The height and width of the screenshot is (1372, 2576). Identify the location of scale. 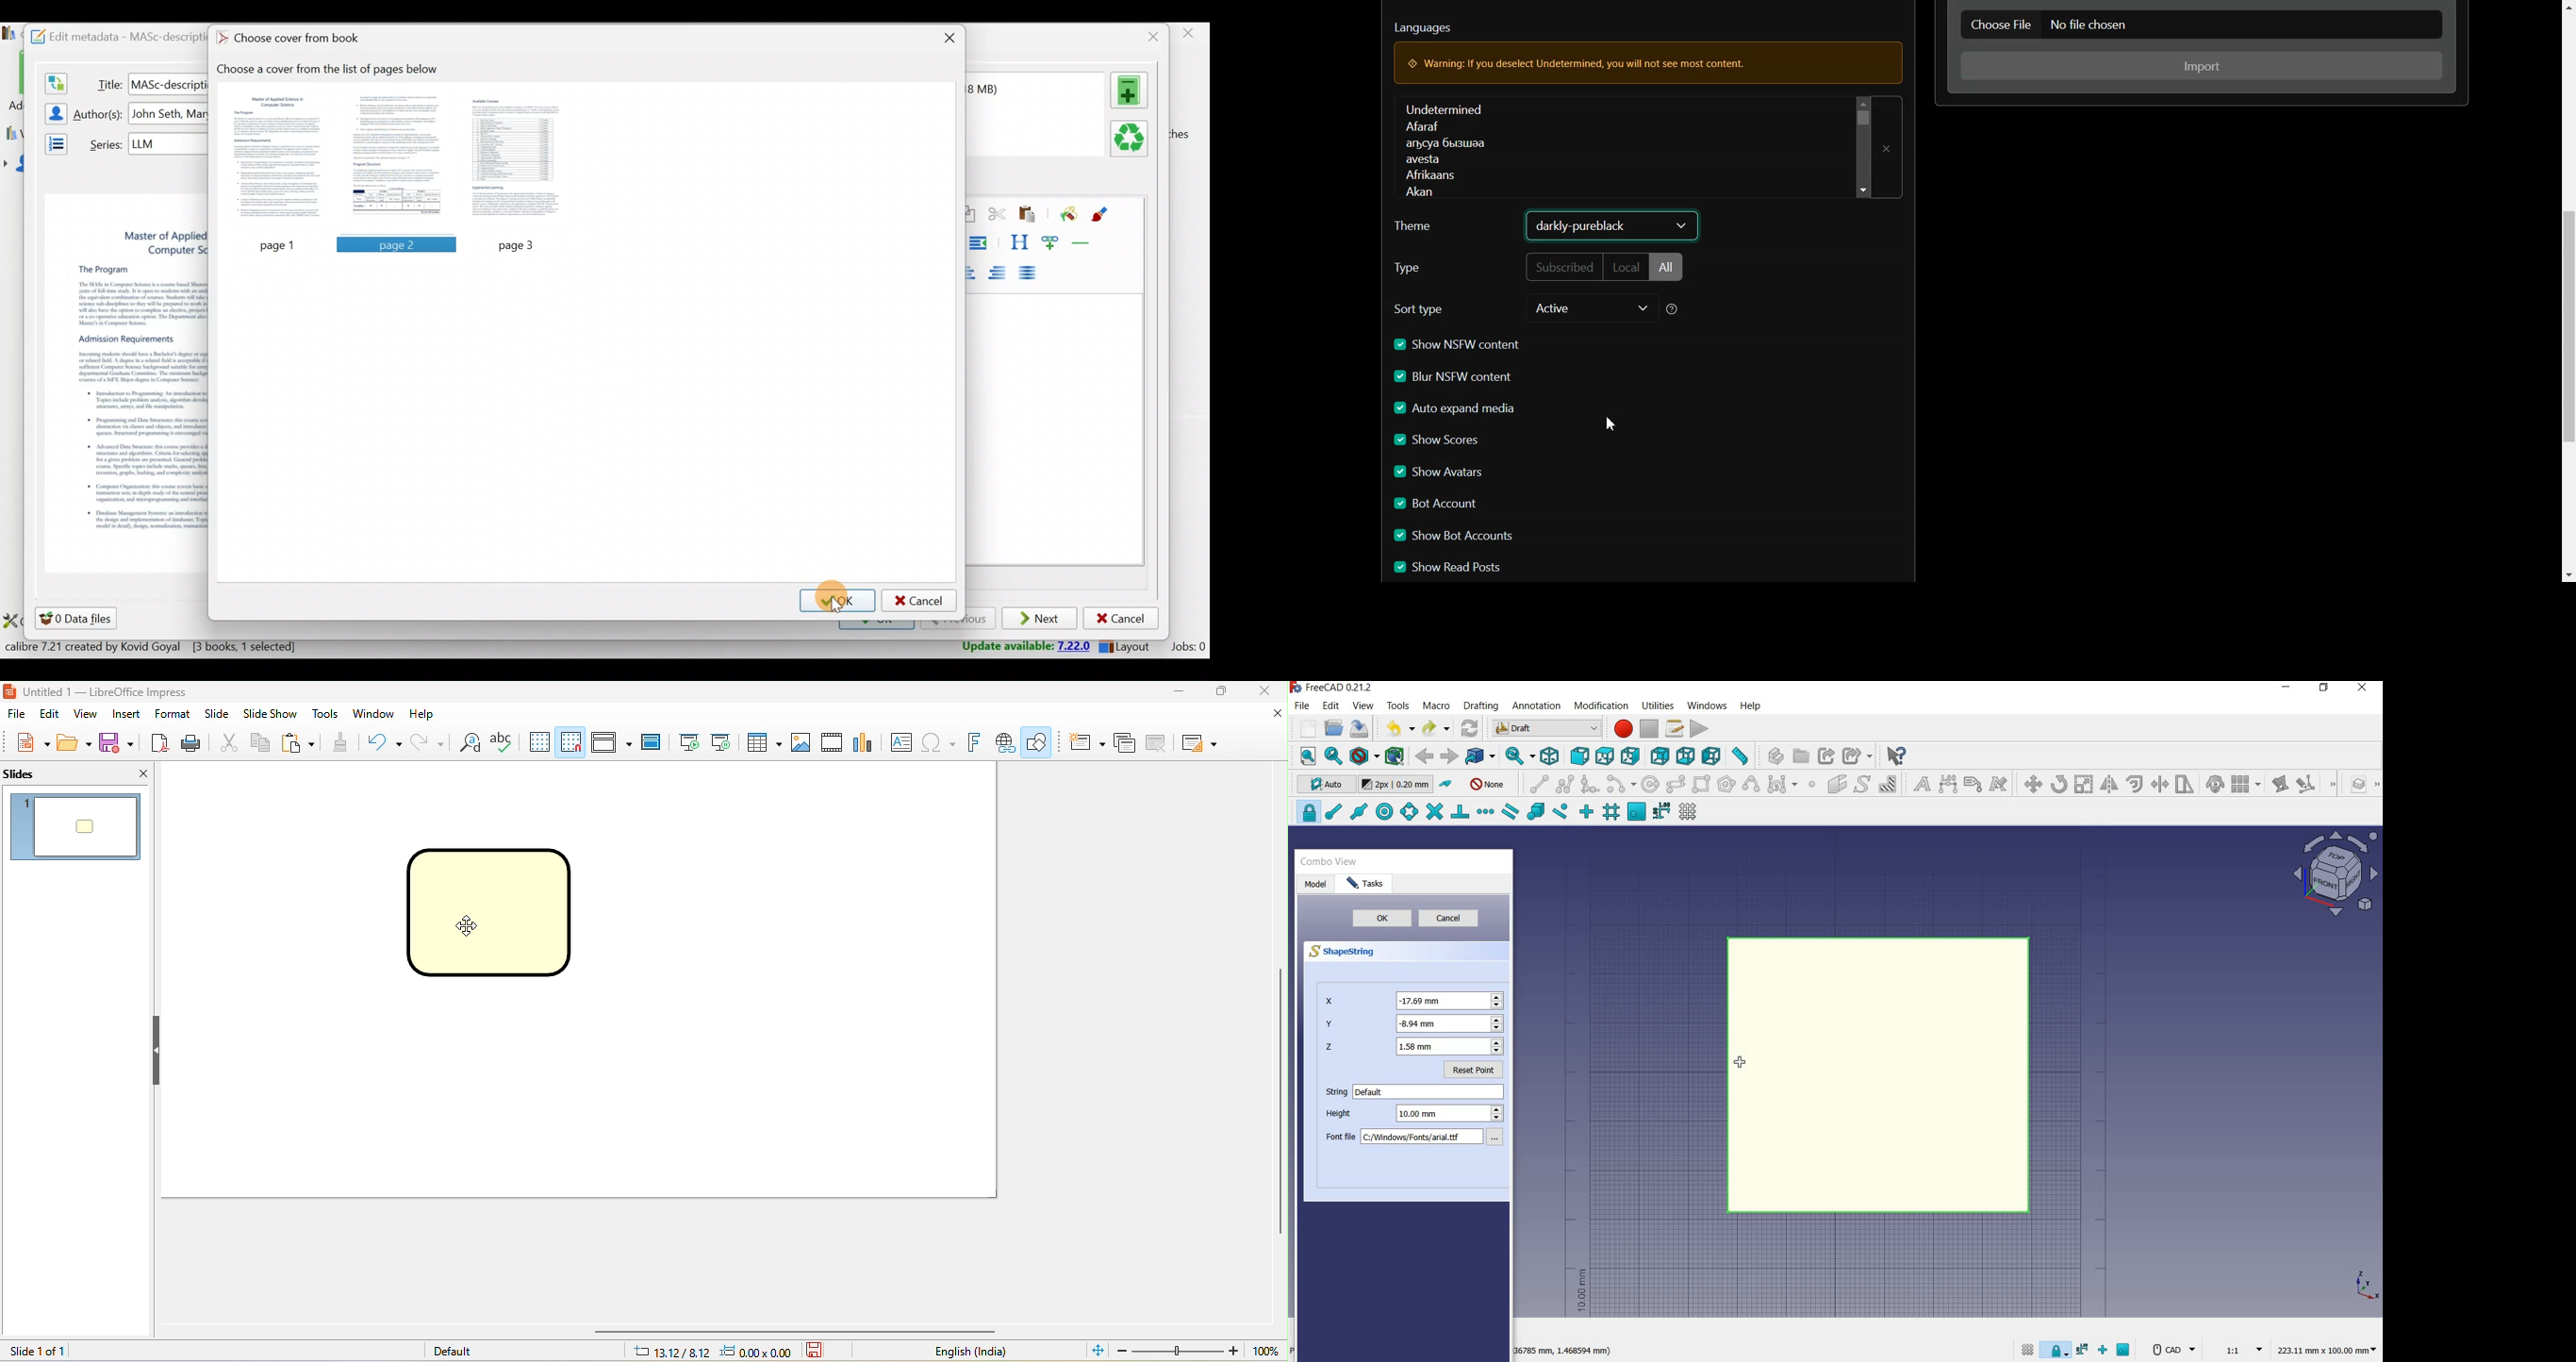
(2084, 785).